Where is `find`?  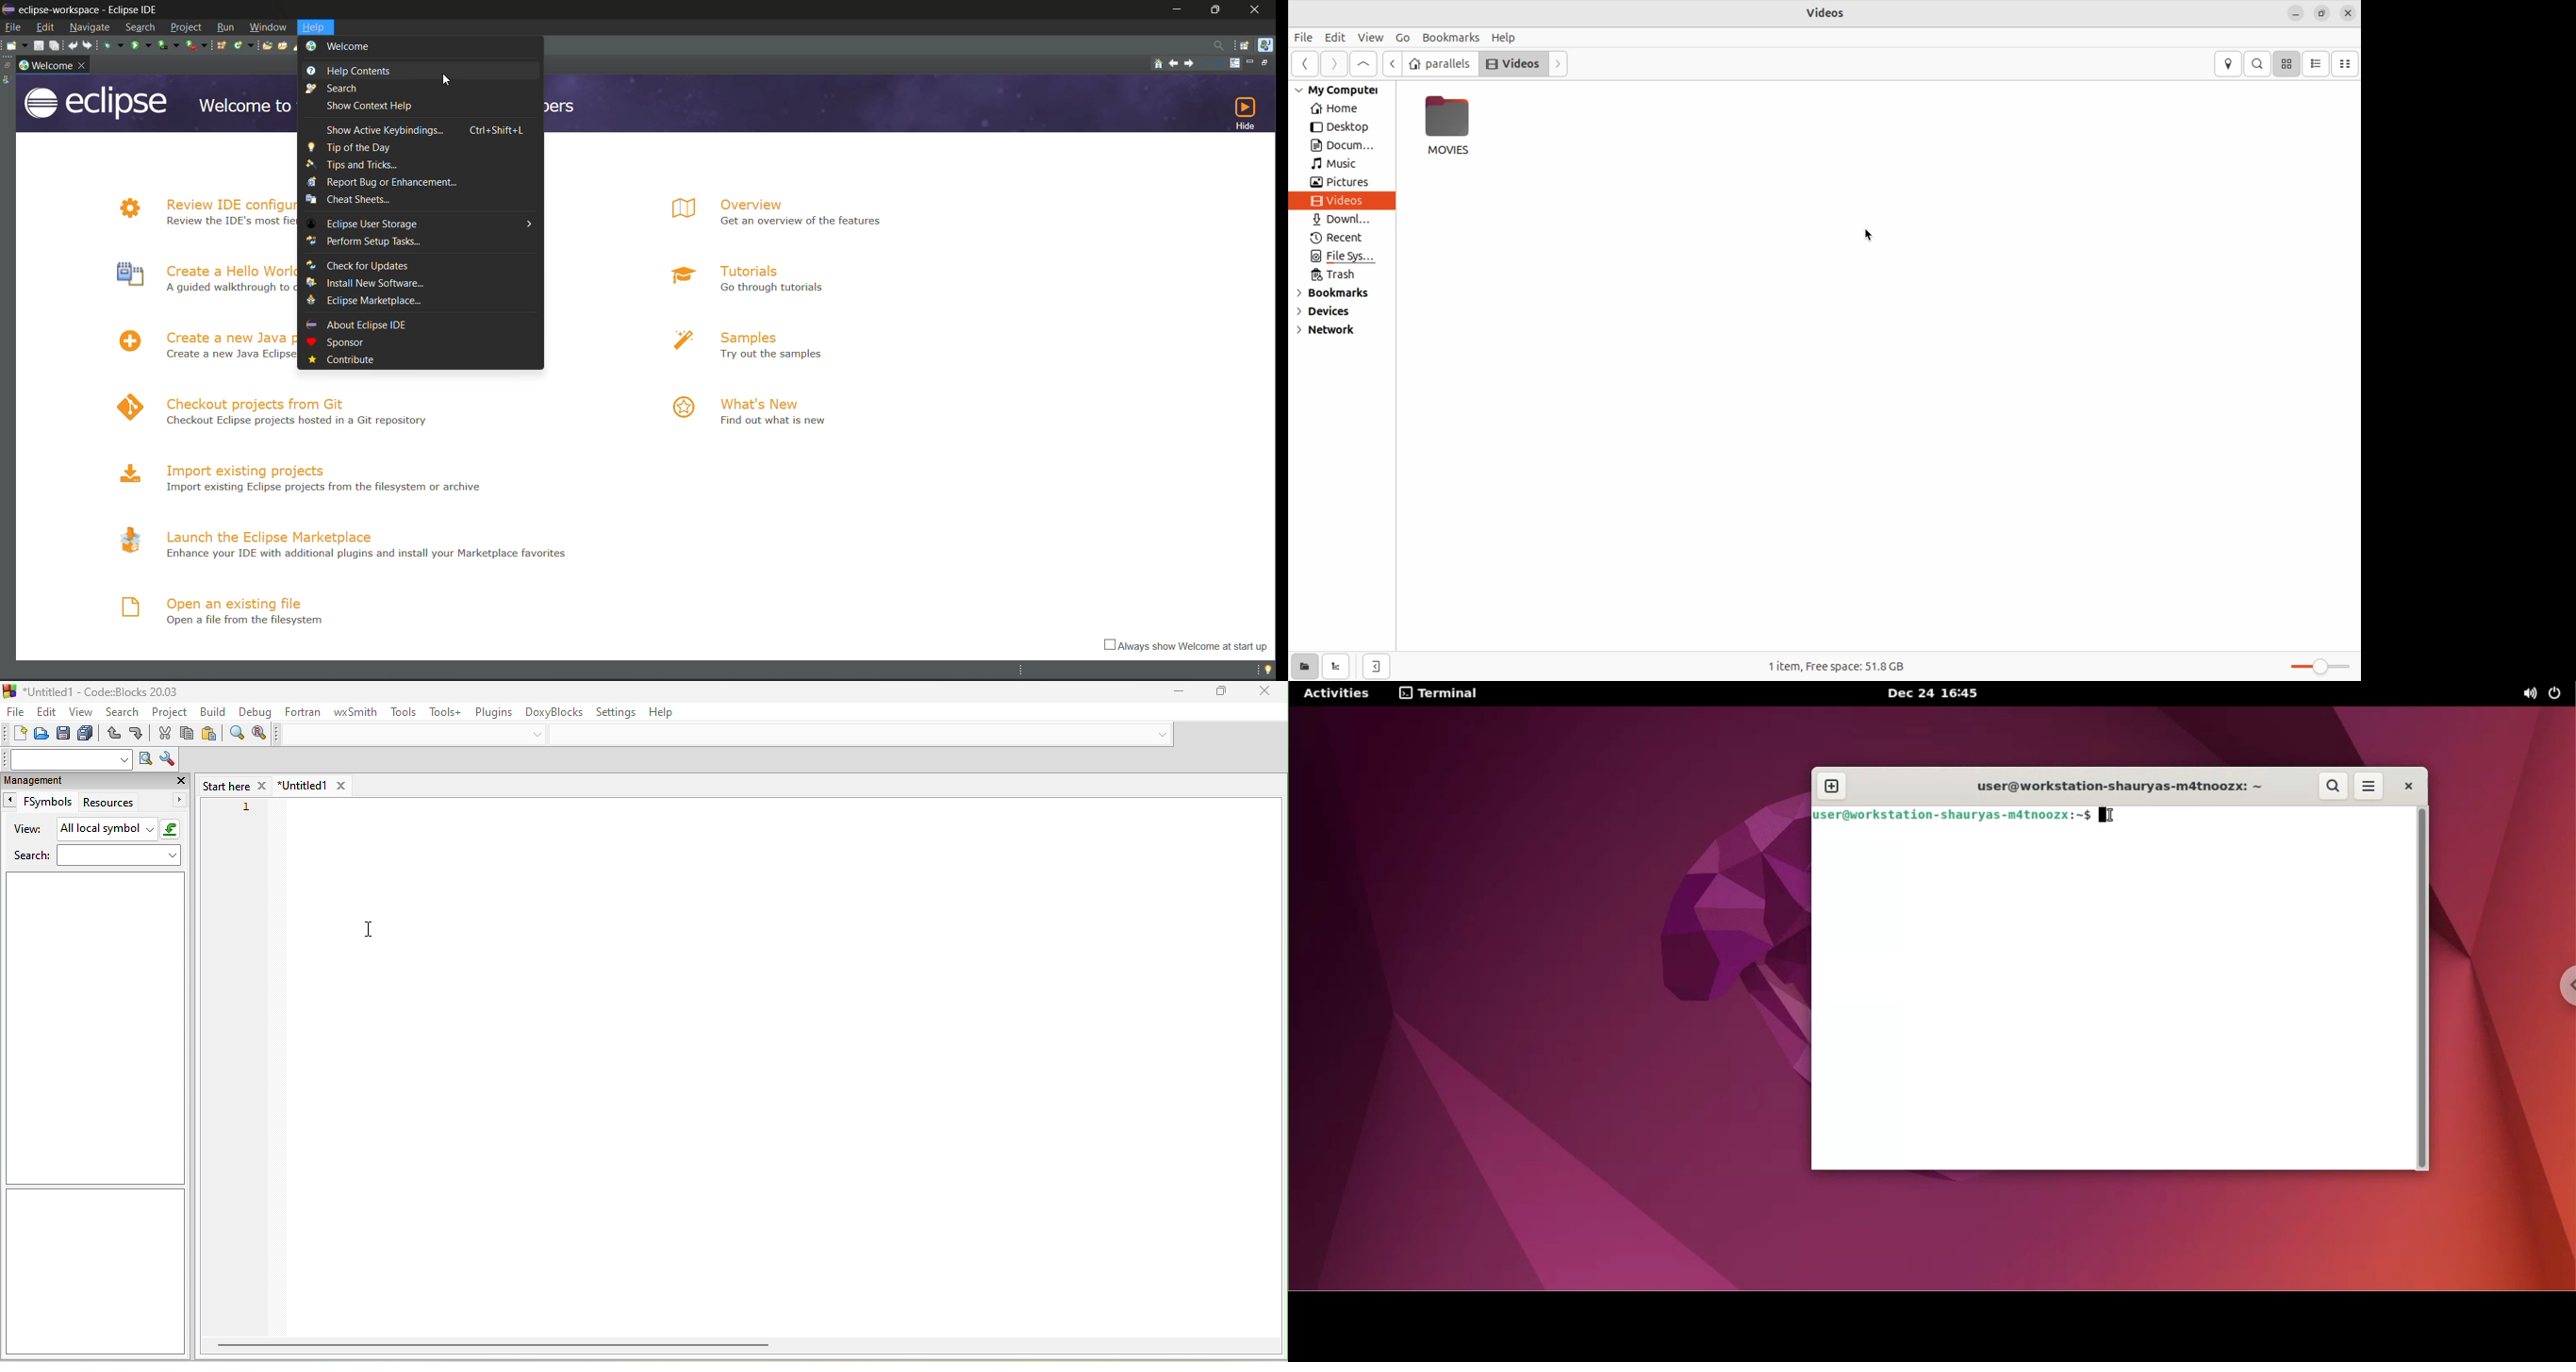 find is located at coordinates (237, 736).